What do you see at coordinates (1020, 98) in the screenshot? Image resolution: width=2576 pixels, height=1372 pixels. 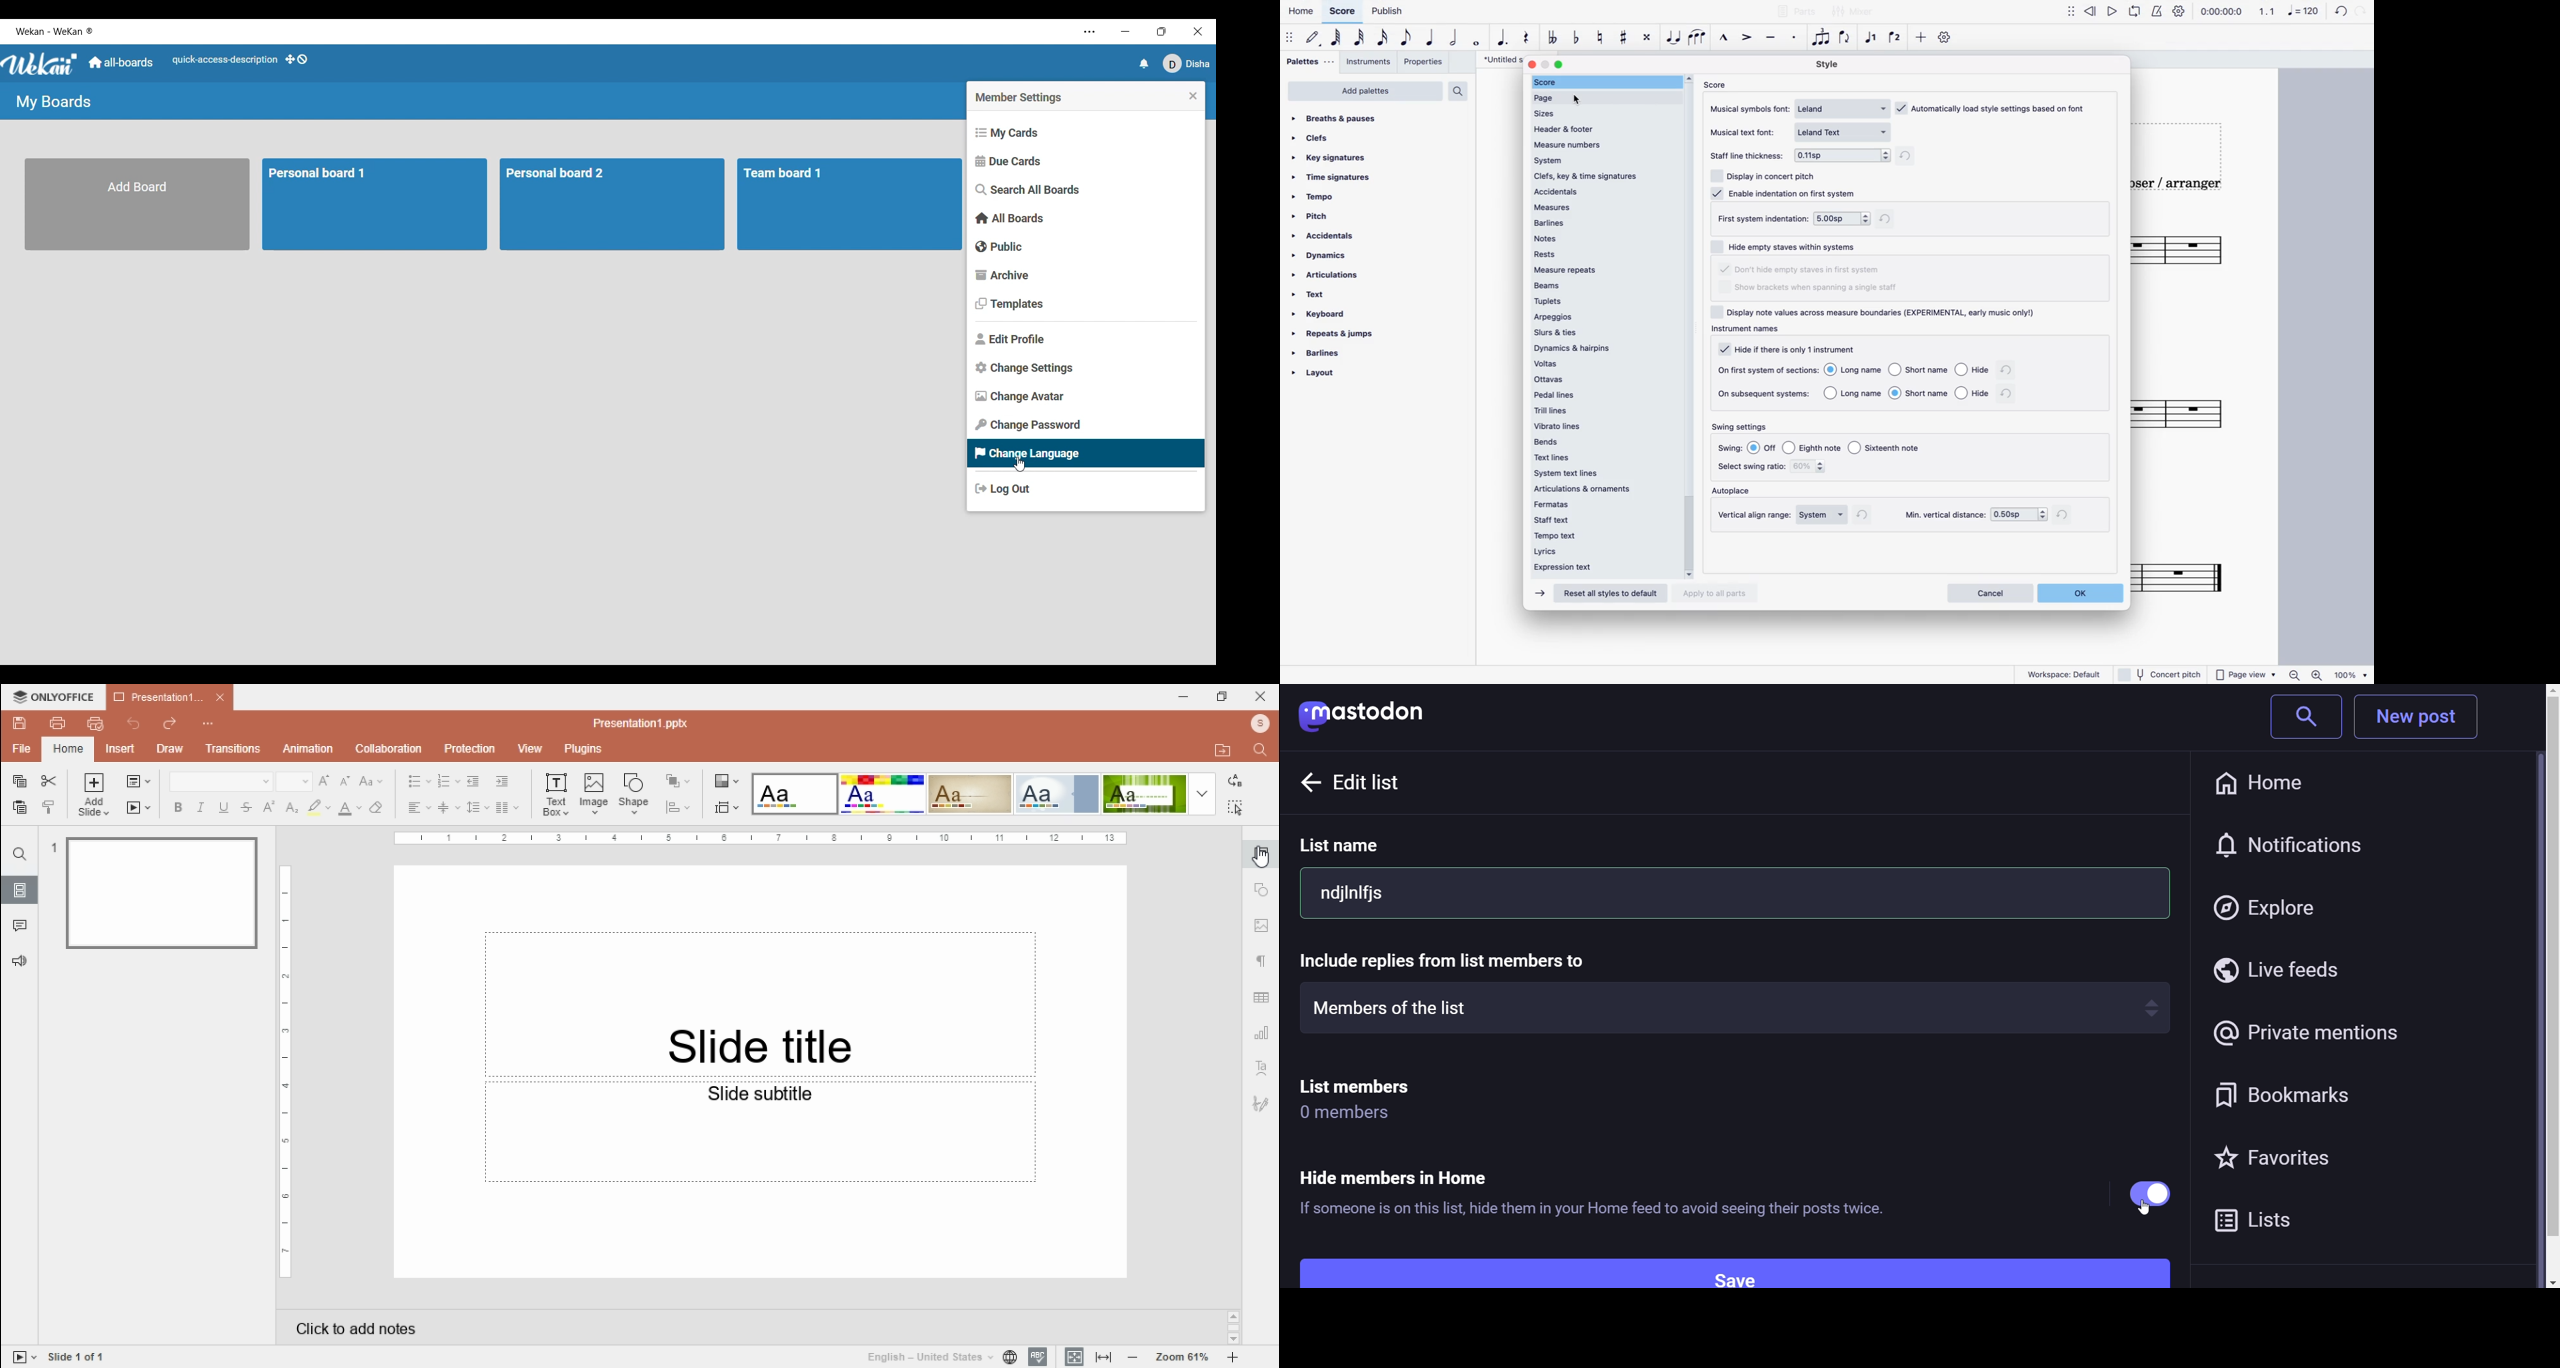 I see `Menu title` at bounding box center [1020, 98].